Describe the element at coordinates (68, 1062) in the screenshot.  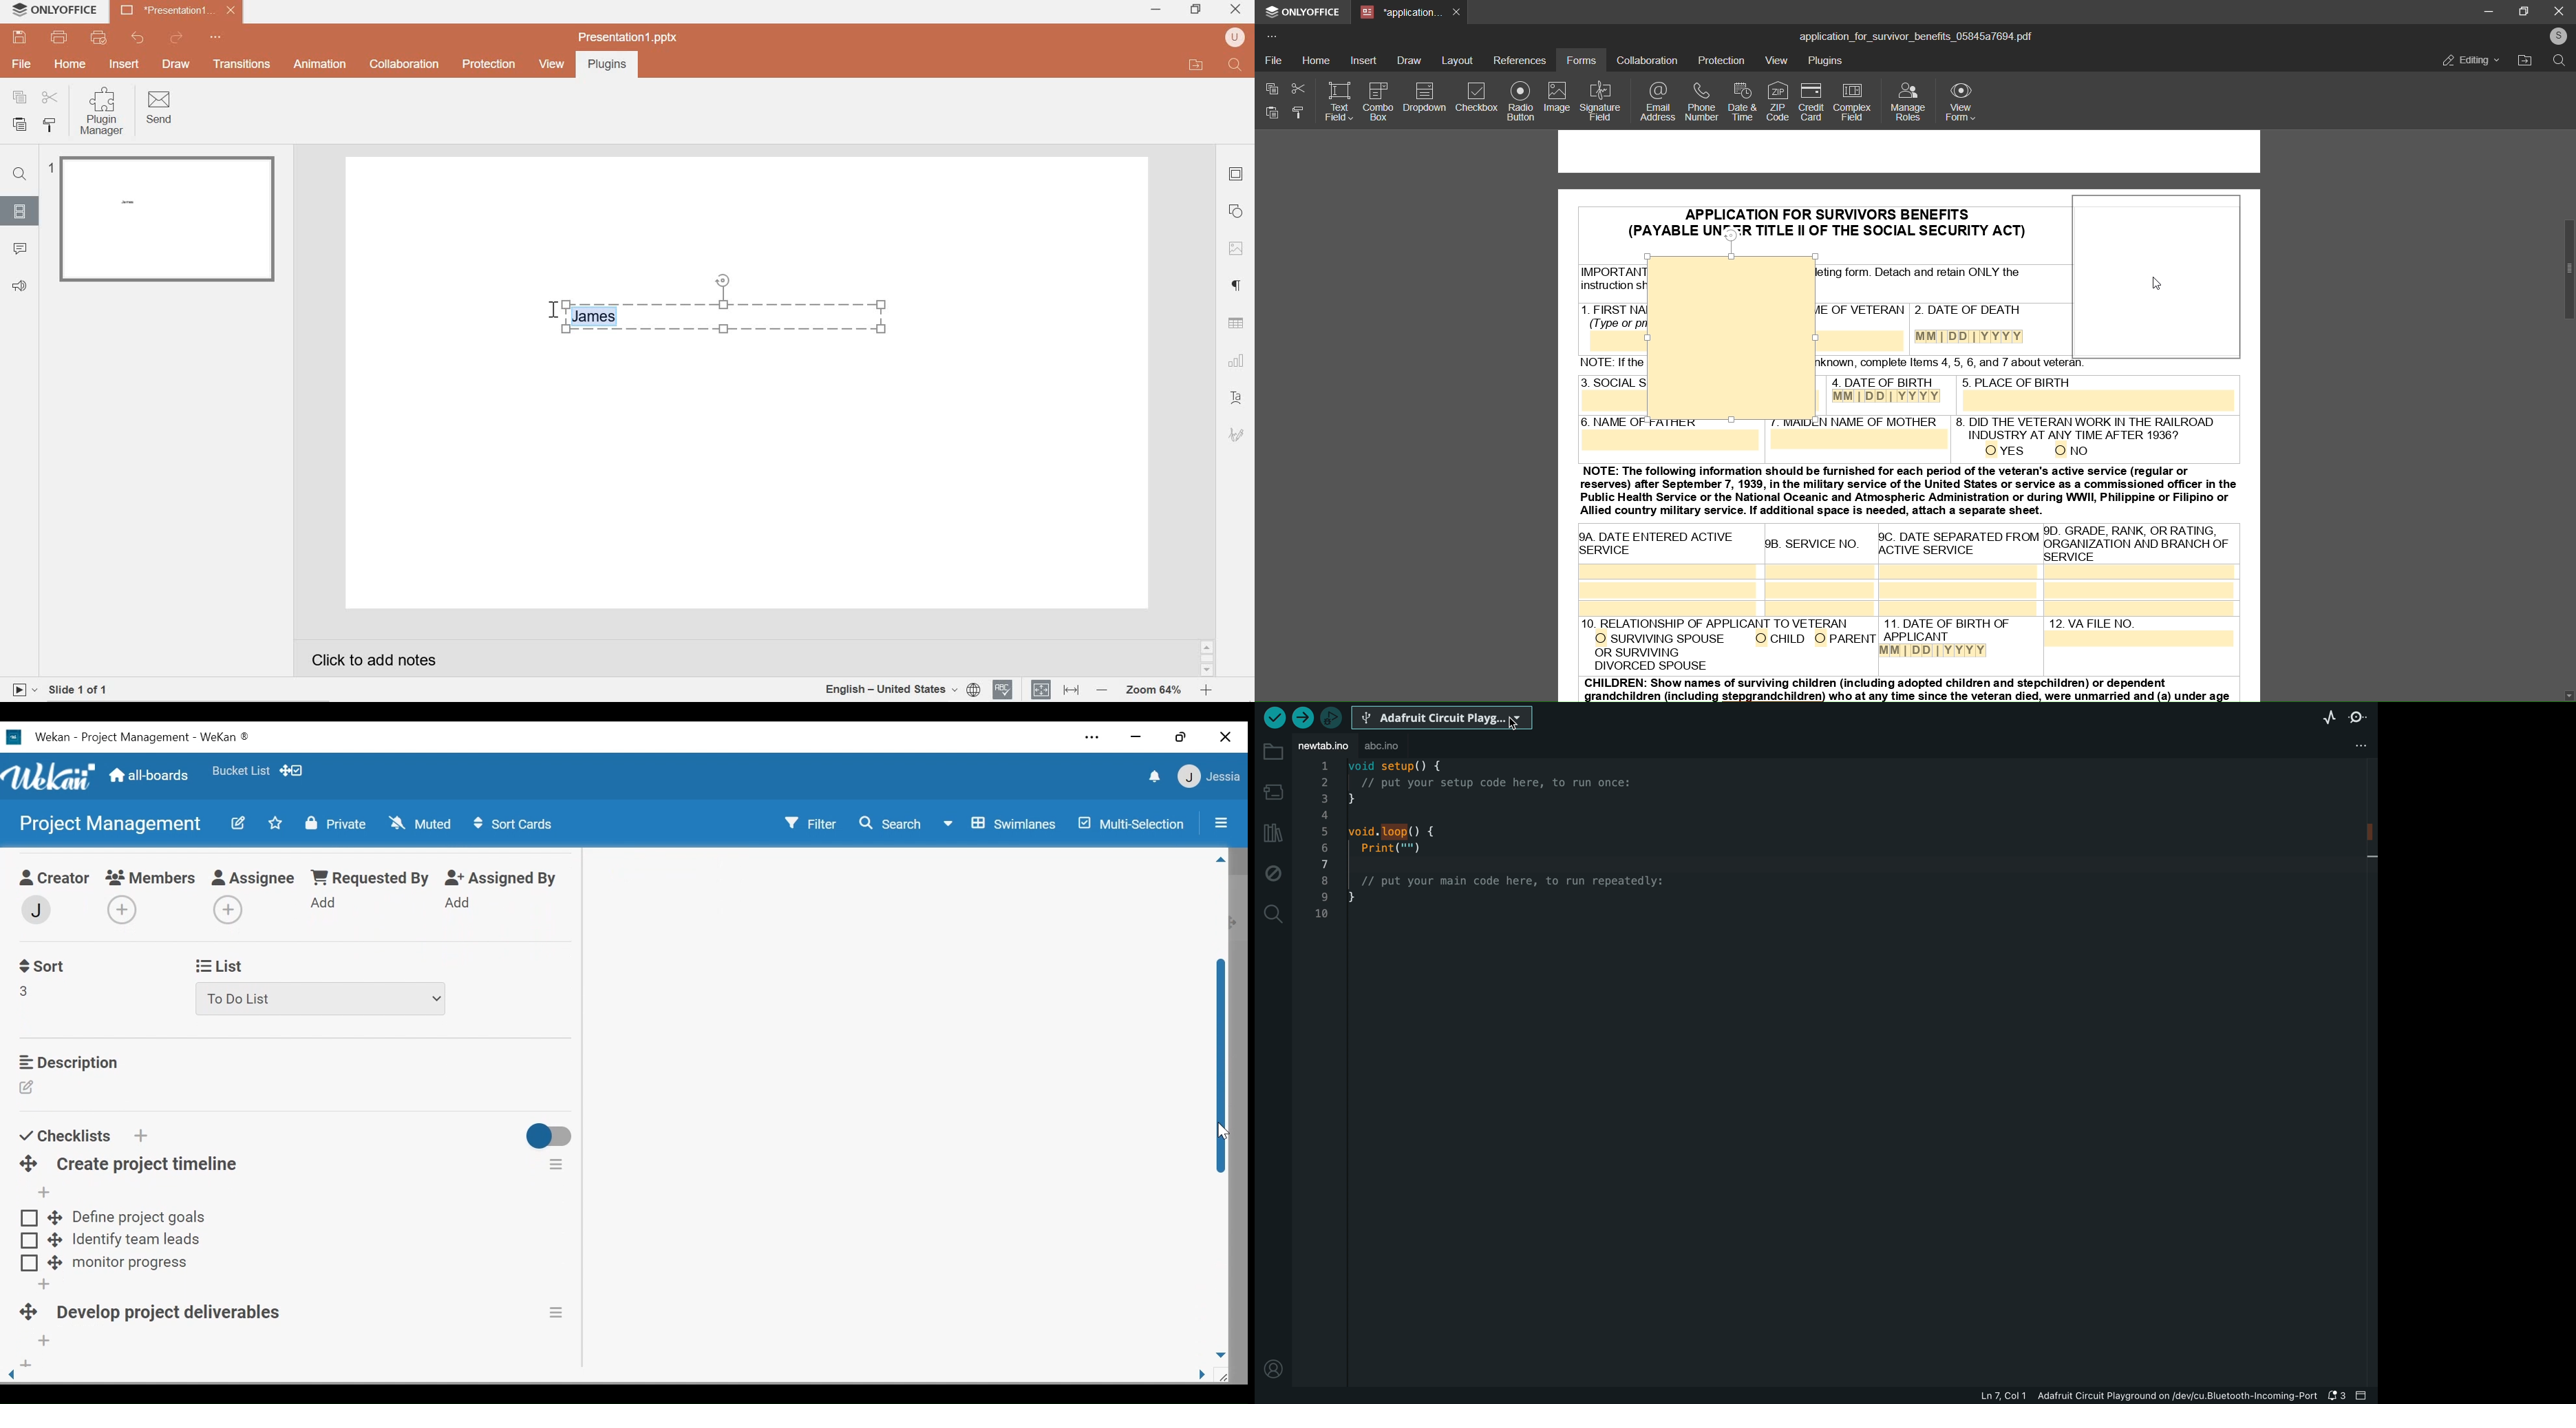
I see `Description` at that location.